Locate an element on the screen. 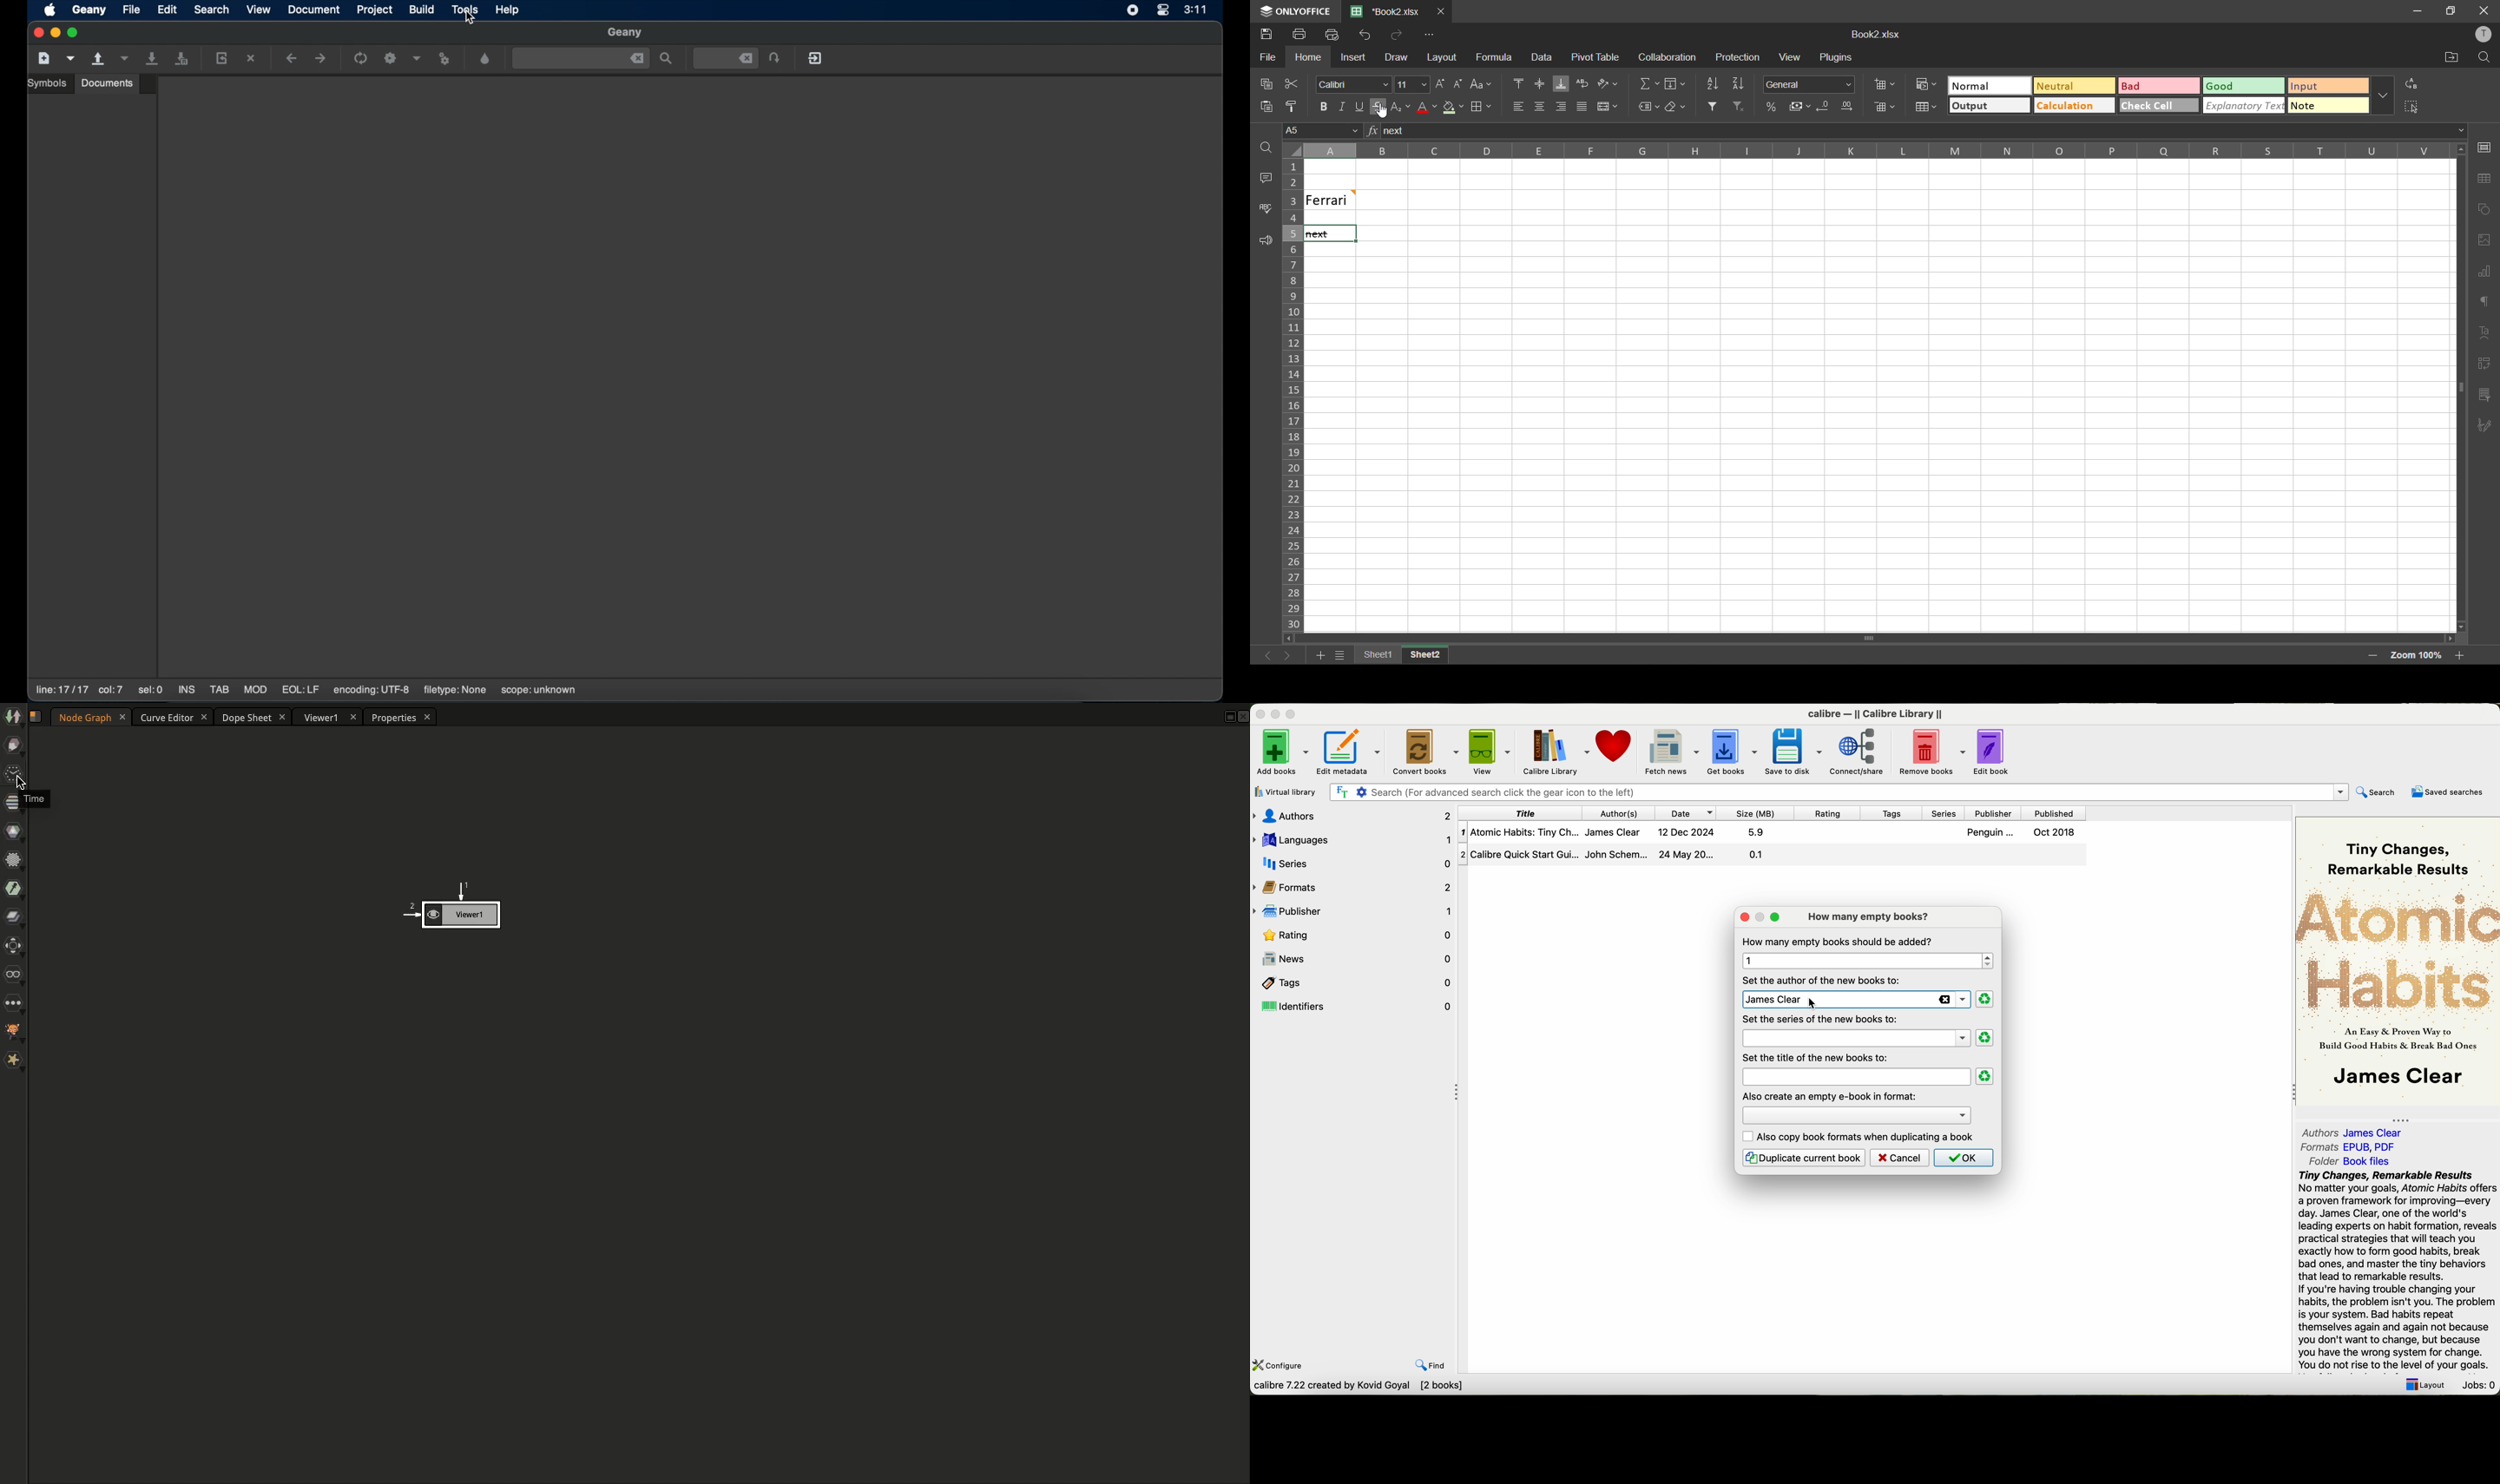  clear is located at coordinates (1986, 1038).